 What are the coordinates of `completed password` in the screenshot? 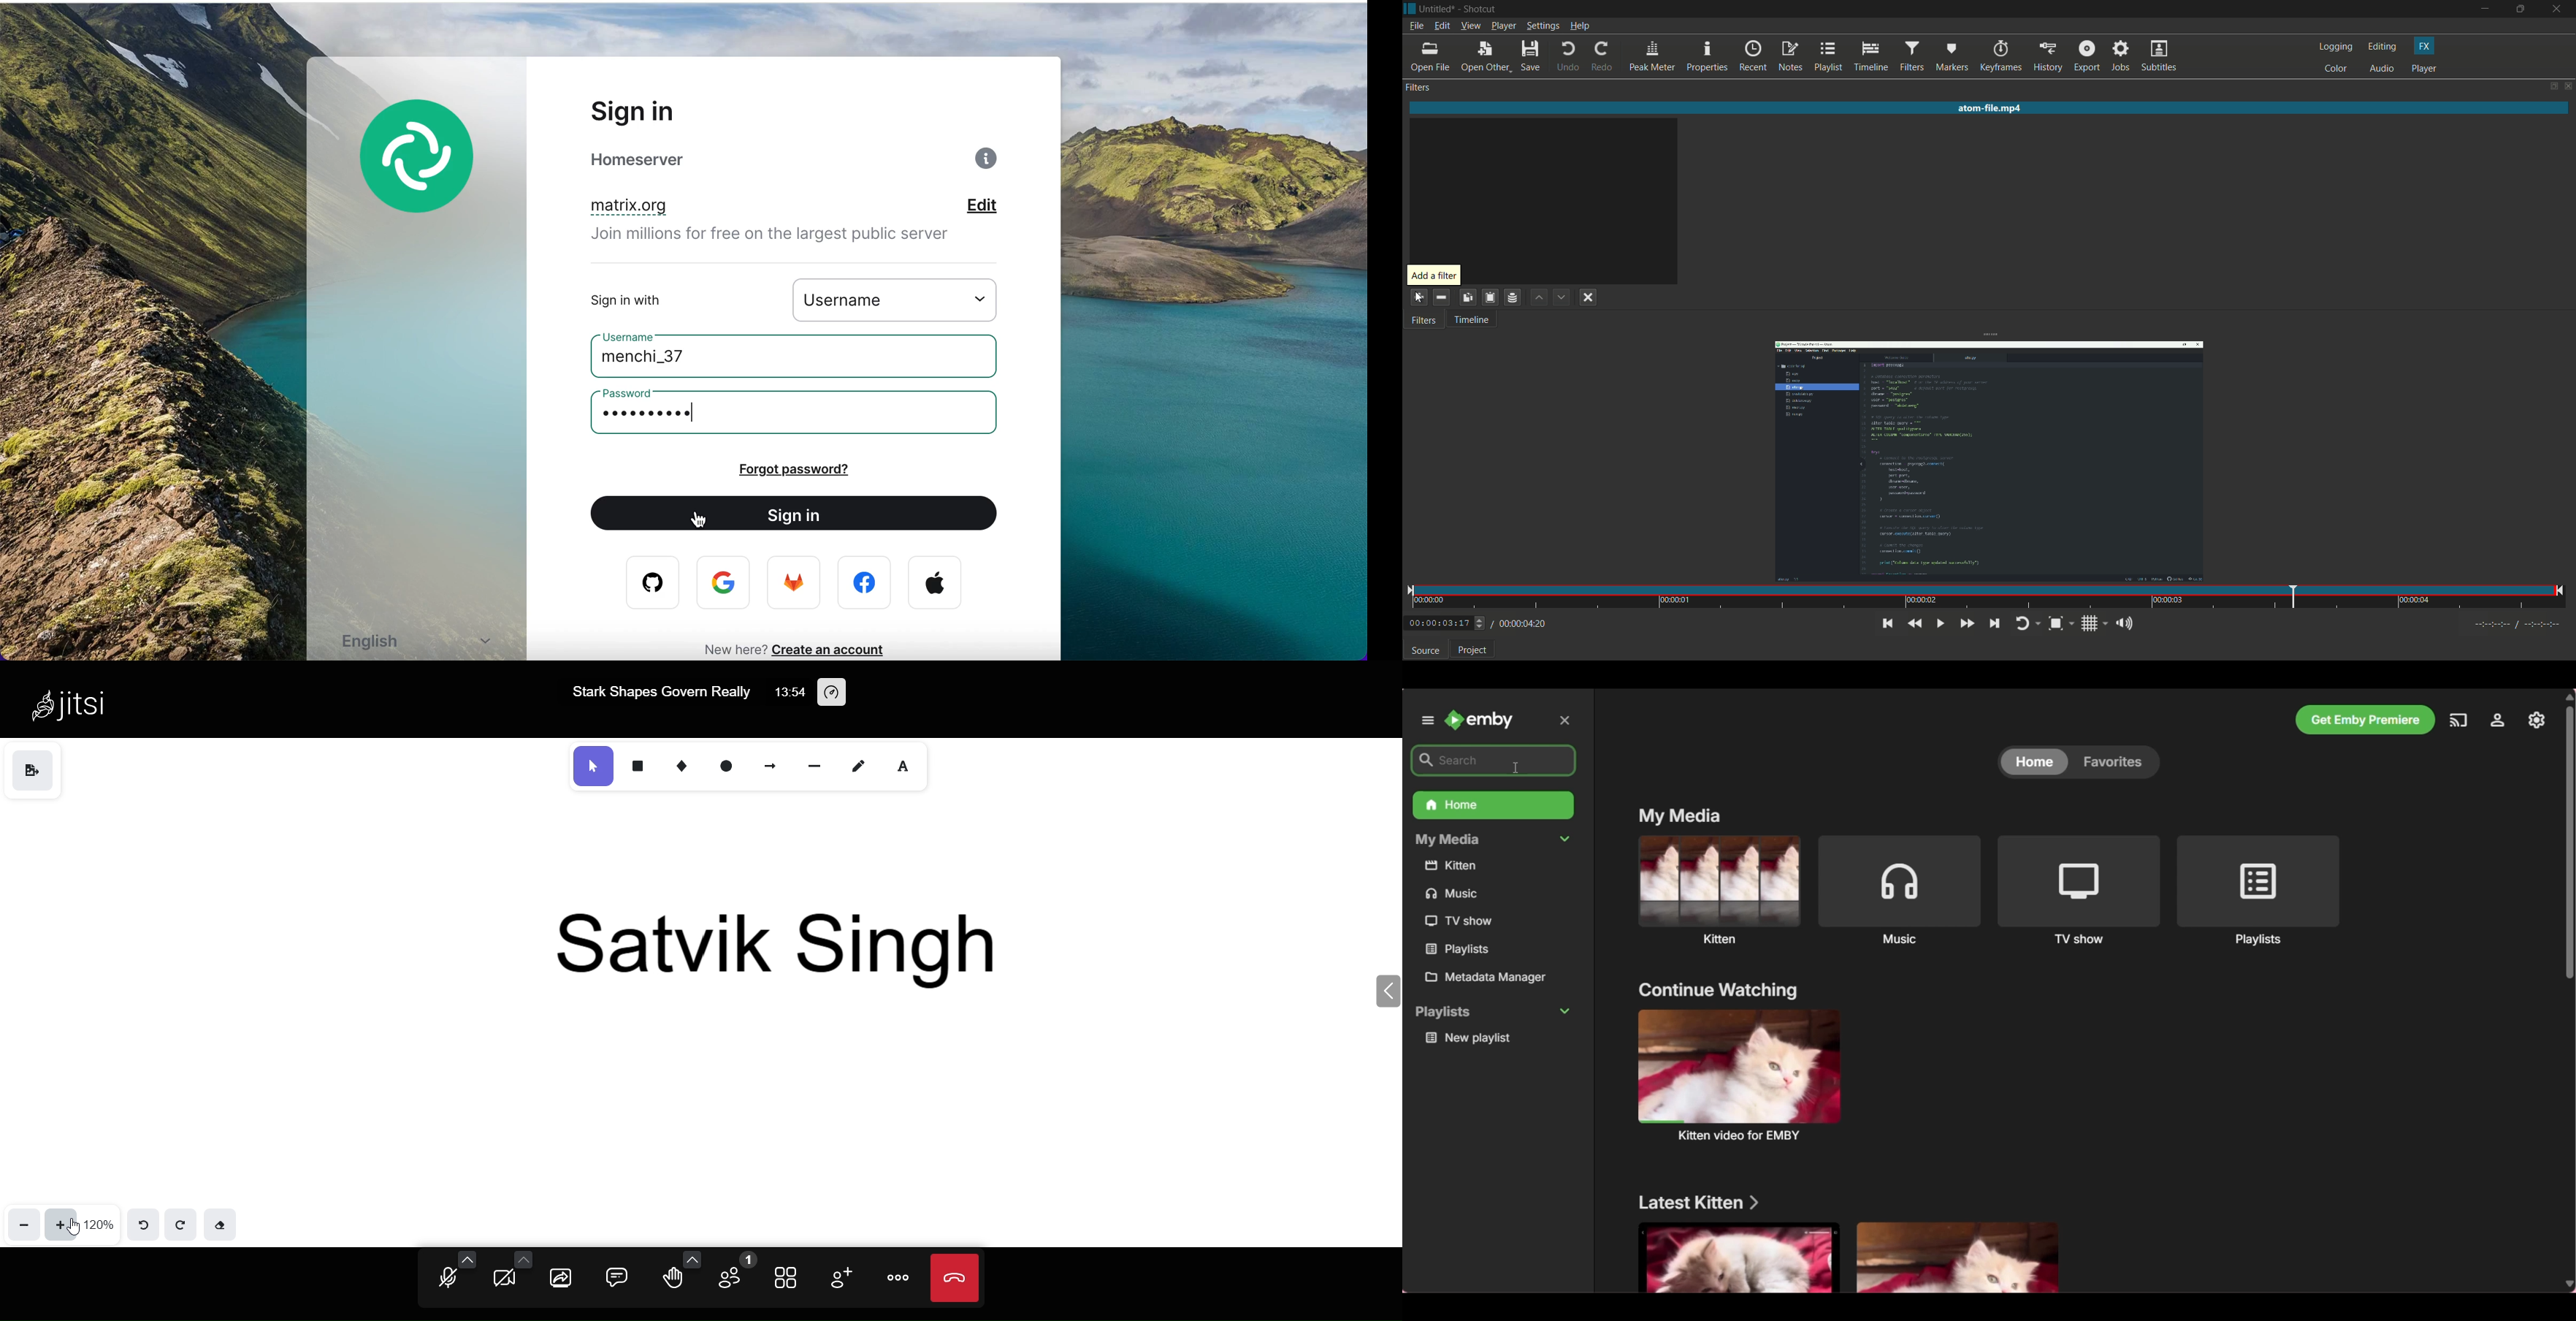 It's located at (660, 414).